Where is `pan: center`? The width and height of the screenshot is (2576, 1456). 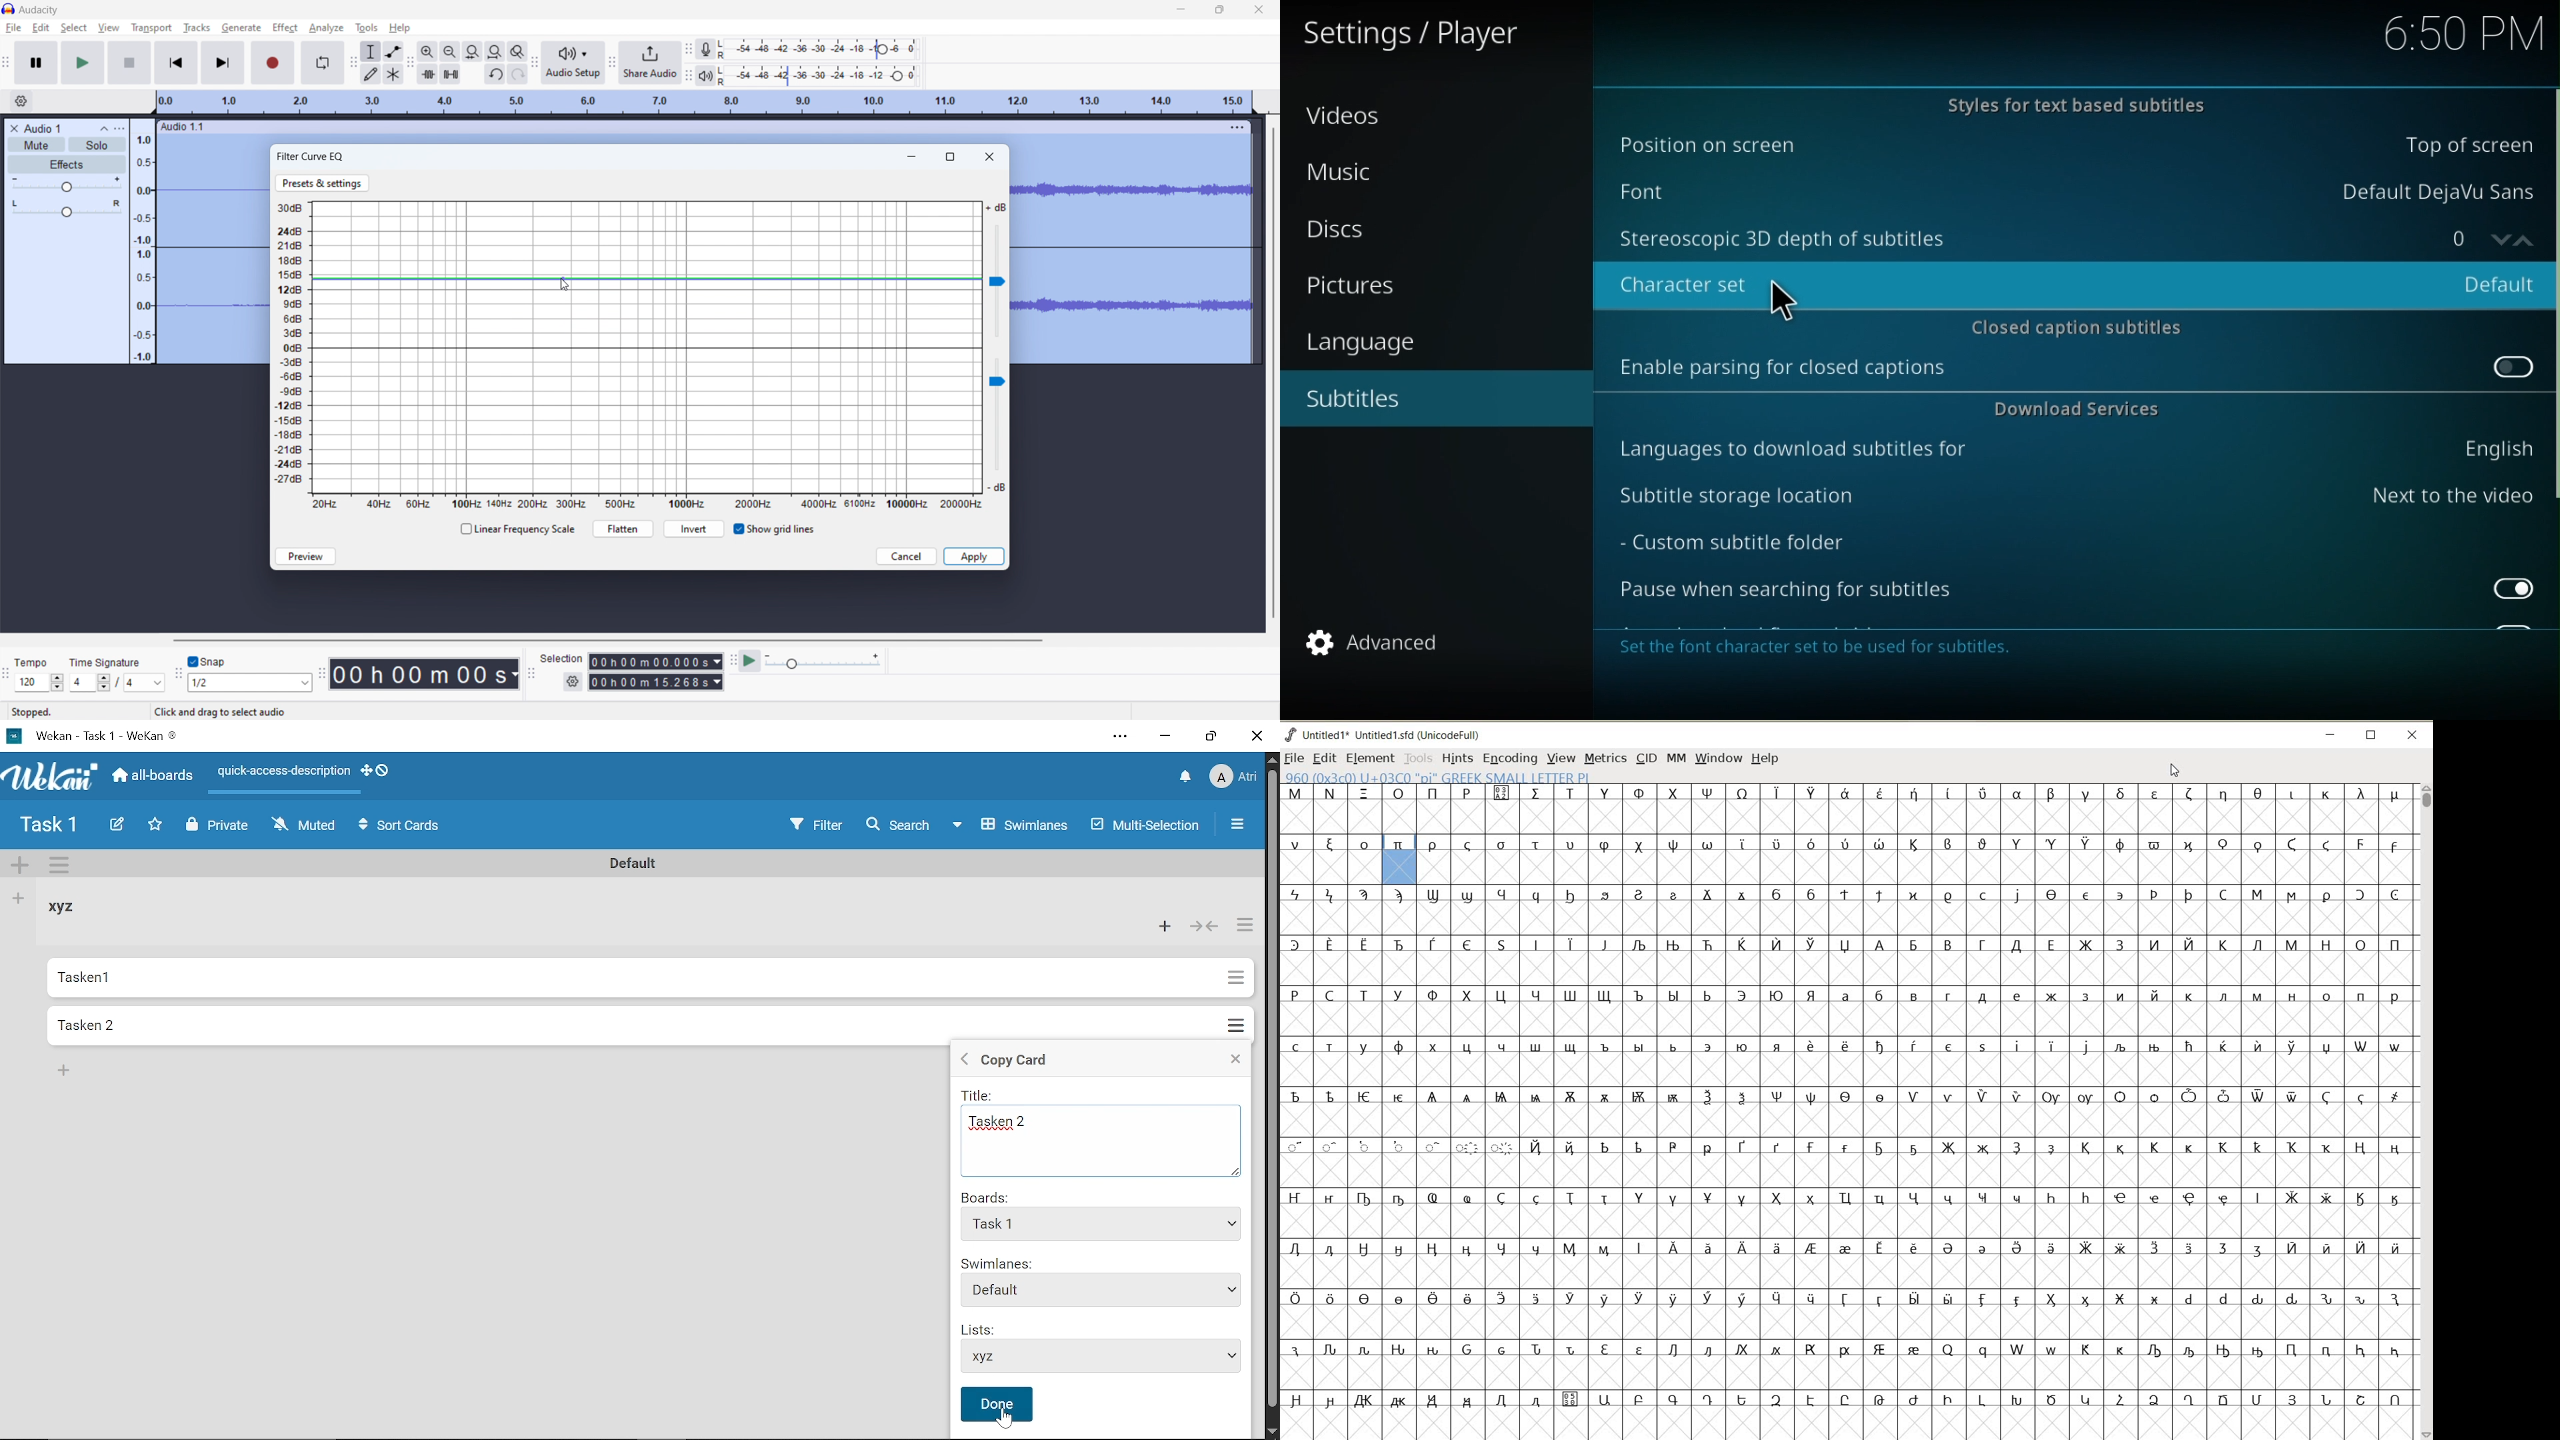 pan: center is located at coordinates (67, 208).